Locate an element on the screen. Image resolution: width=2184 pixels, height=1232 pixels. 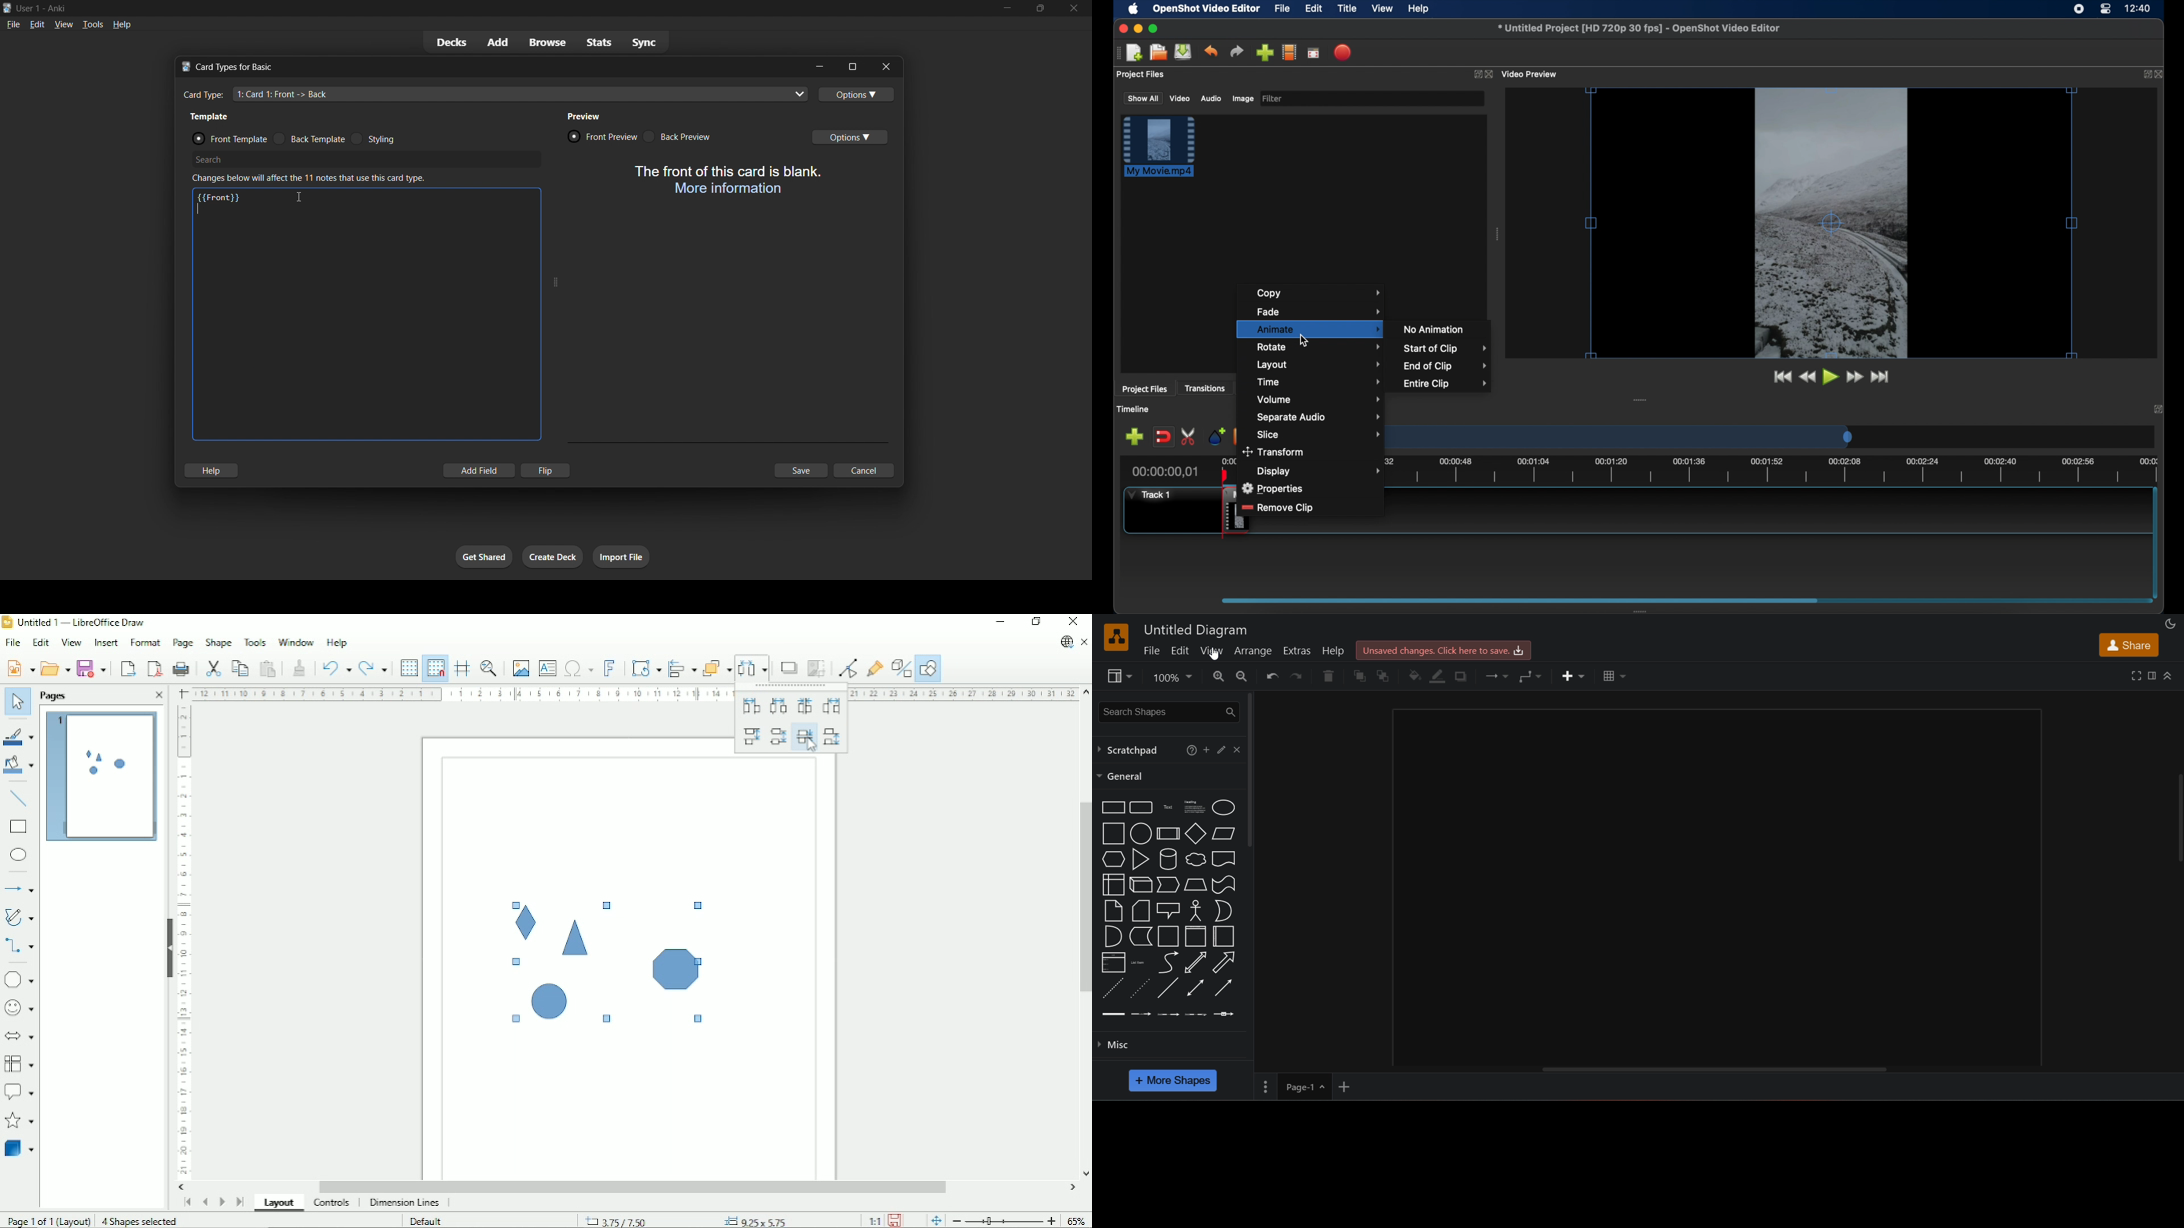
add field is located at coordinates (478, 471).